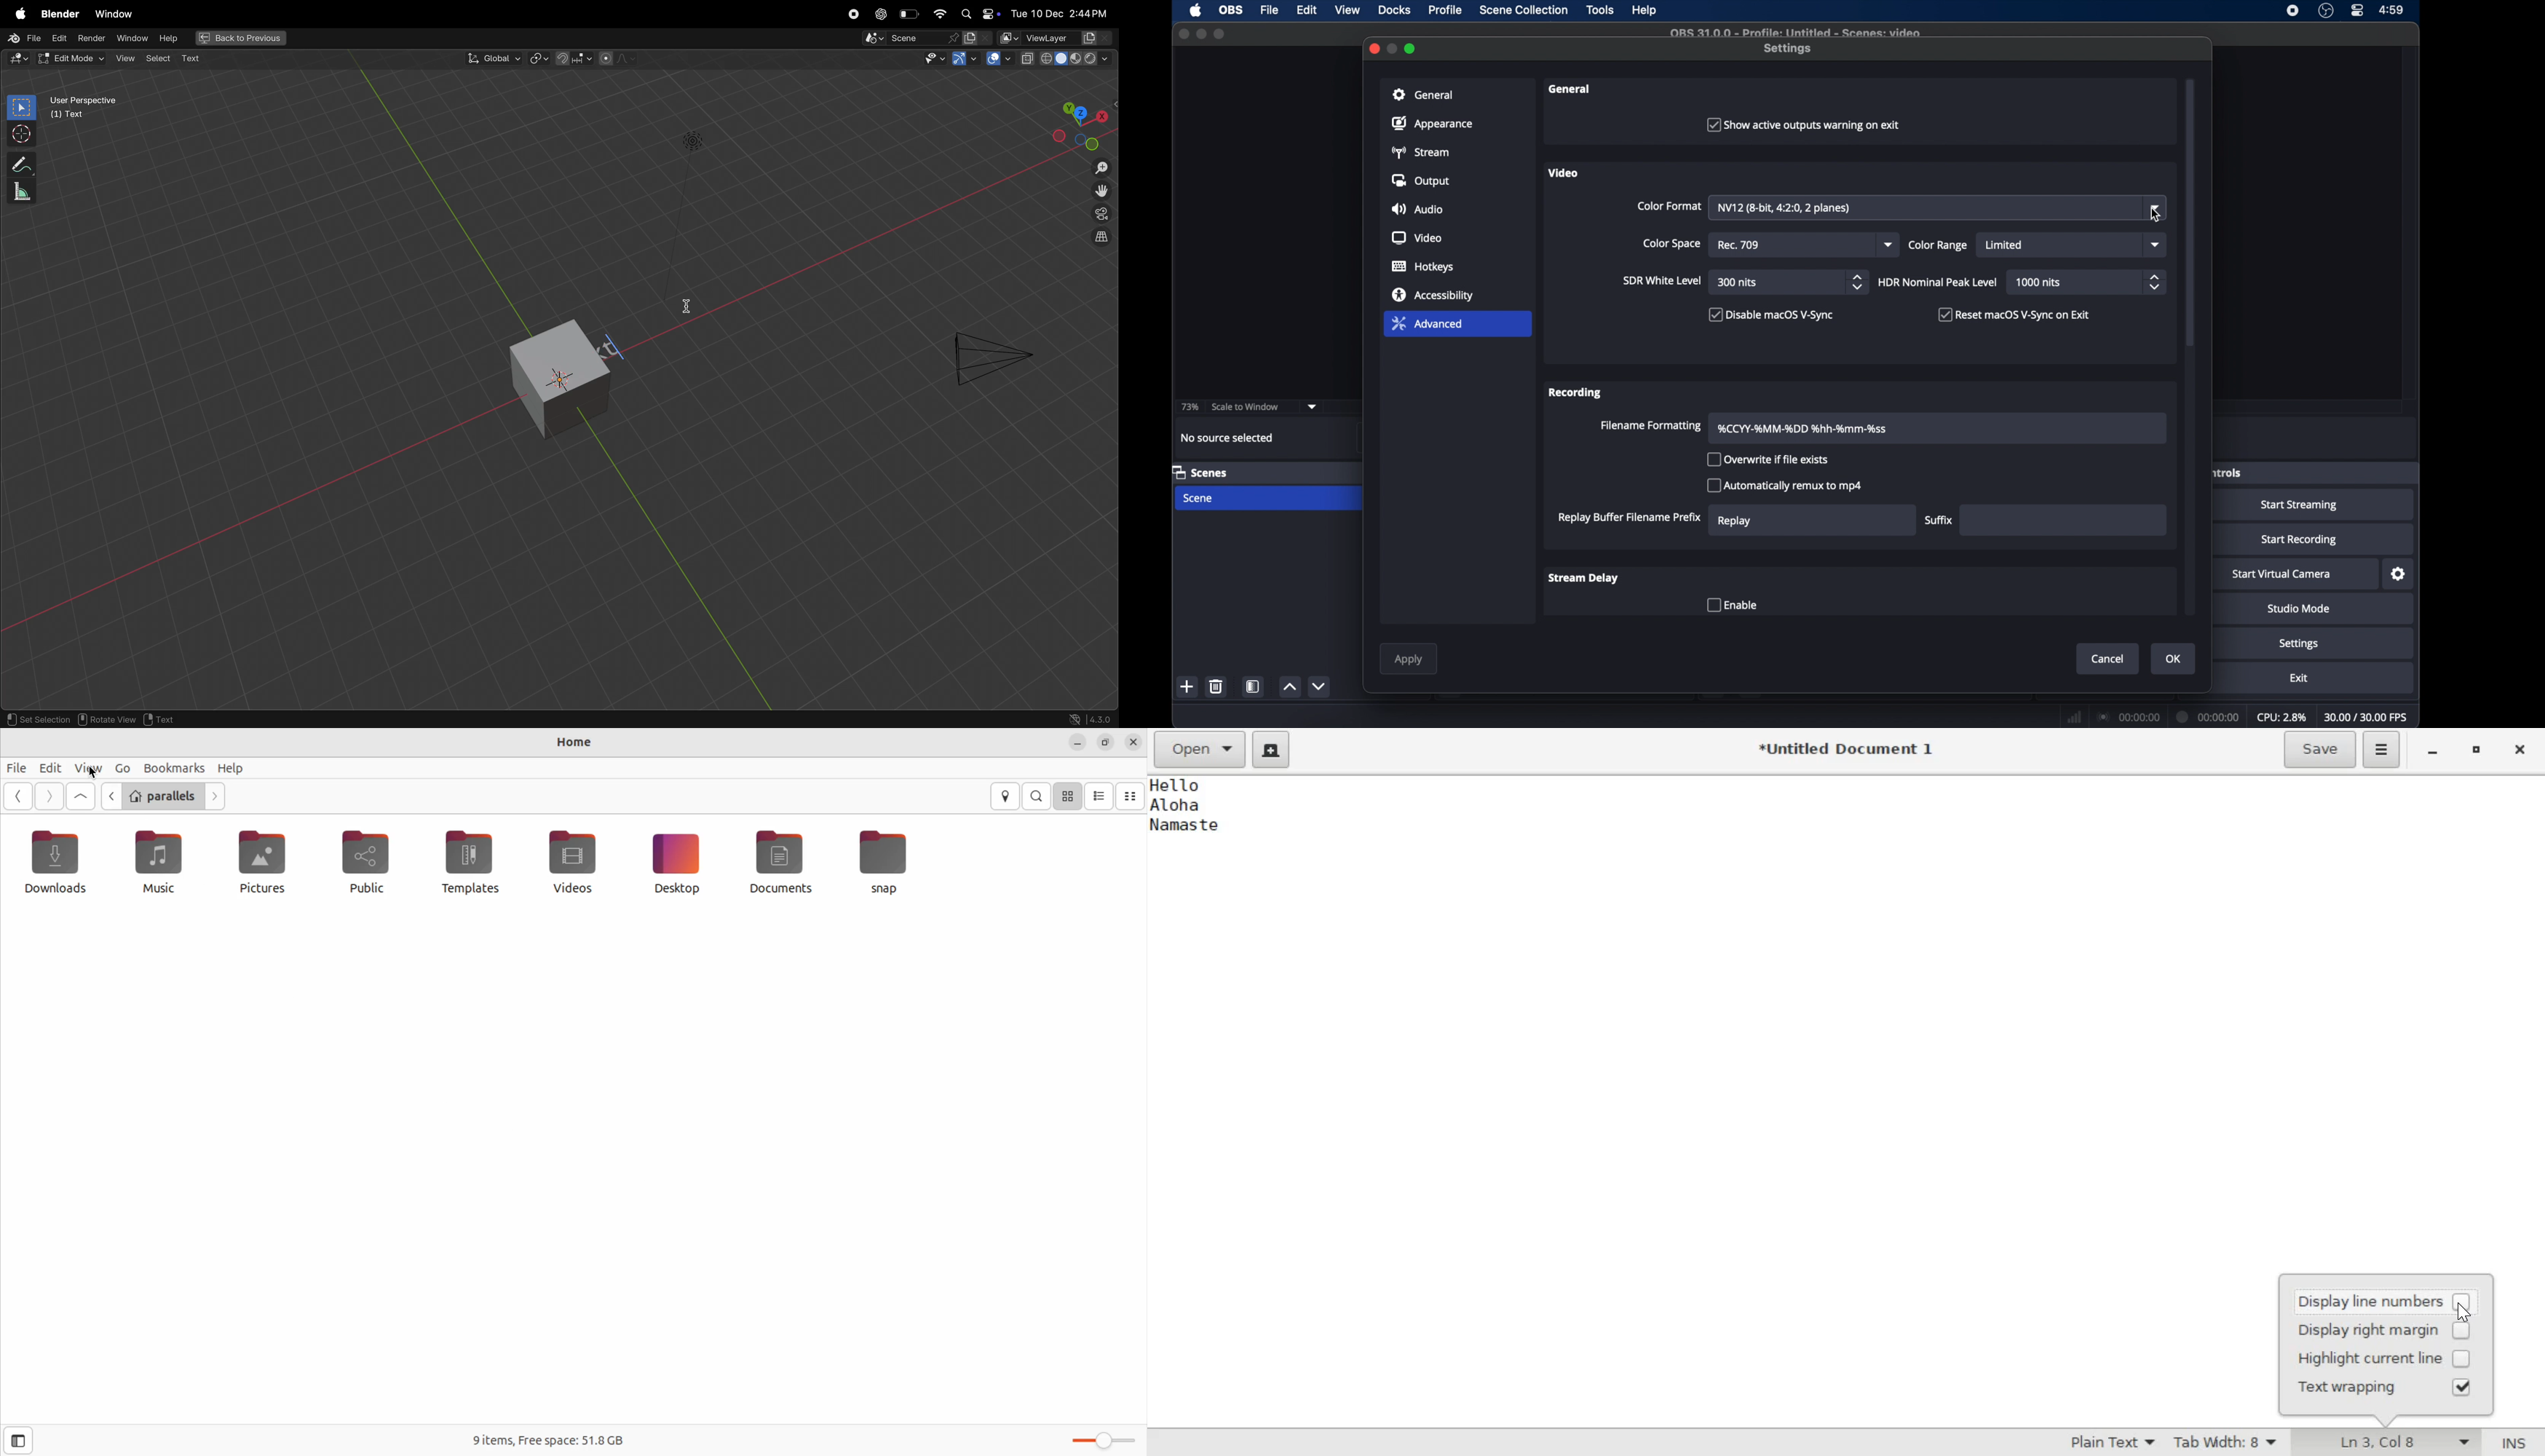 The image size is (2548, 1456). Describe the element at coordinates (1571, 89) in the screenshot. I see `general` at that location.